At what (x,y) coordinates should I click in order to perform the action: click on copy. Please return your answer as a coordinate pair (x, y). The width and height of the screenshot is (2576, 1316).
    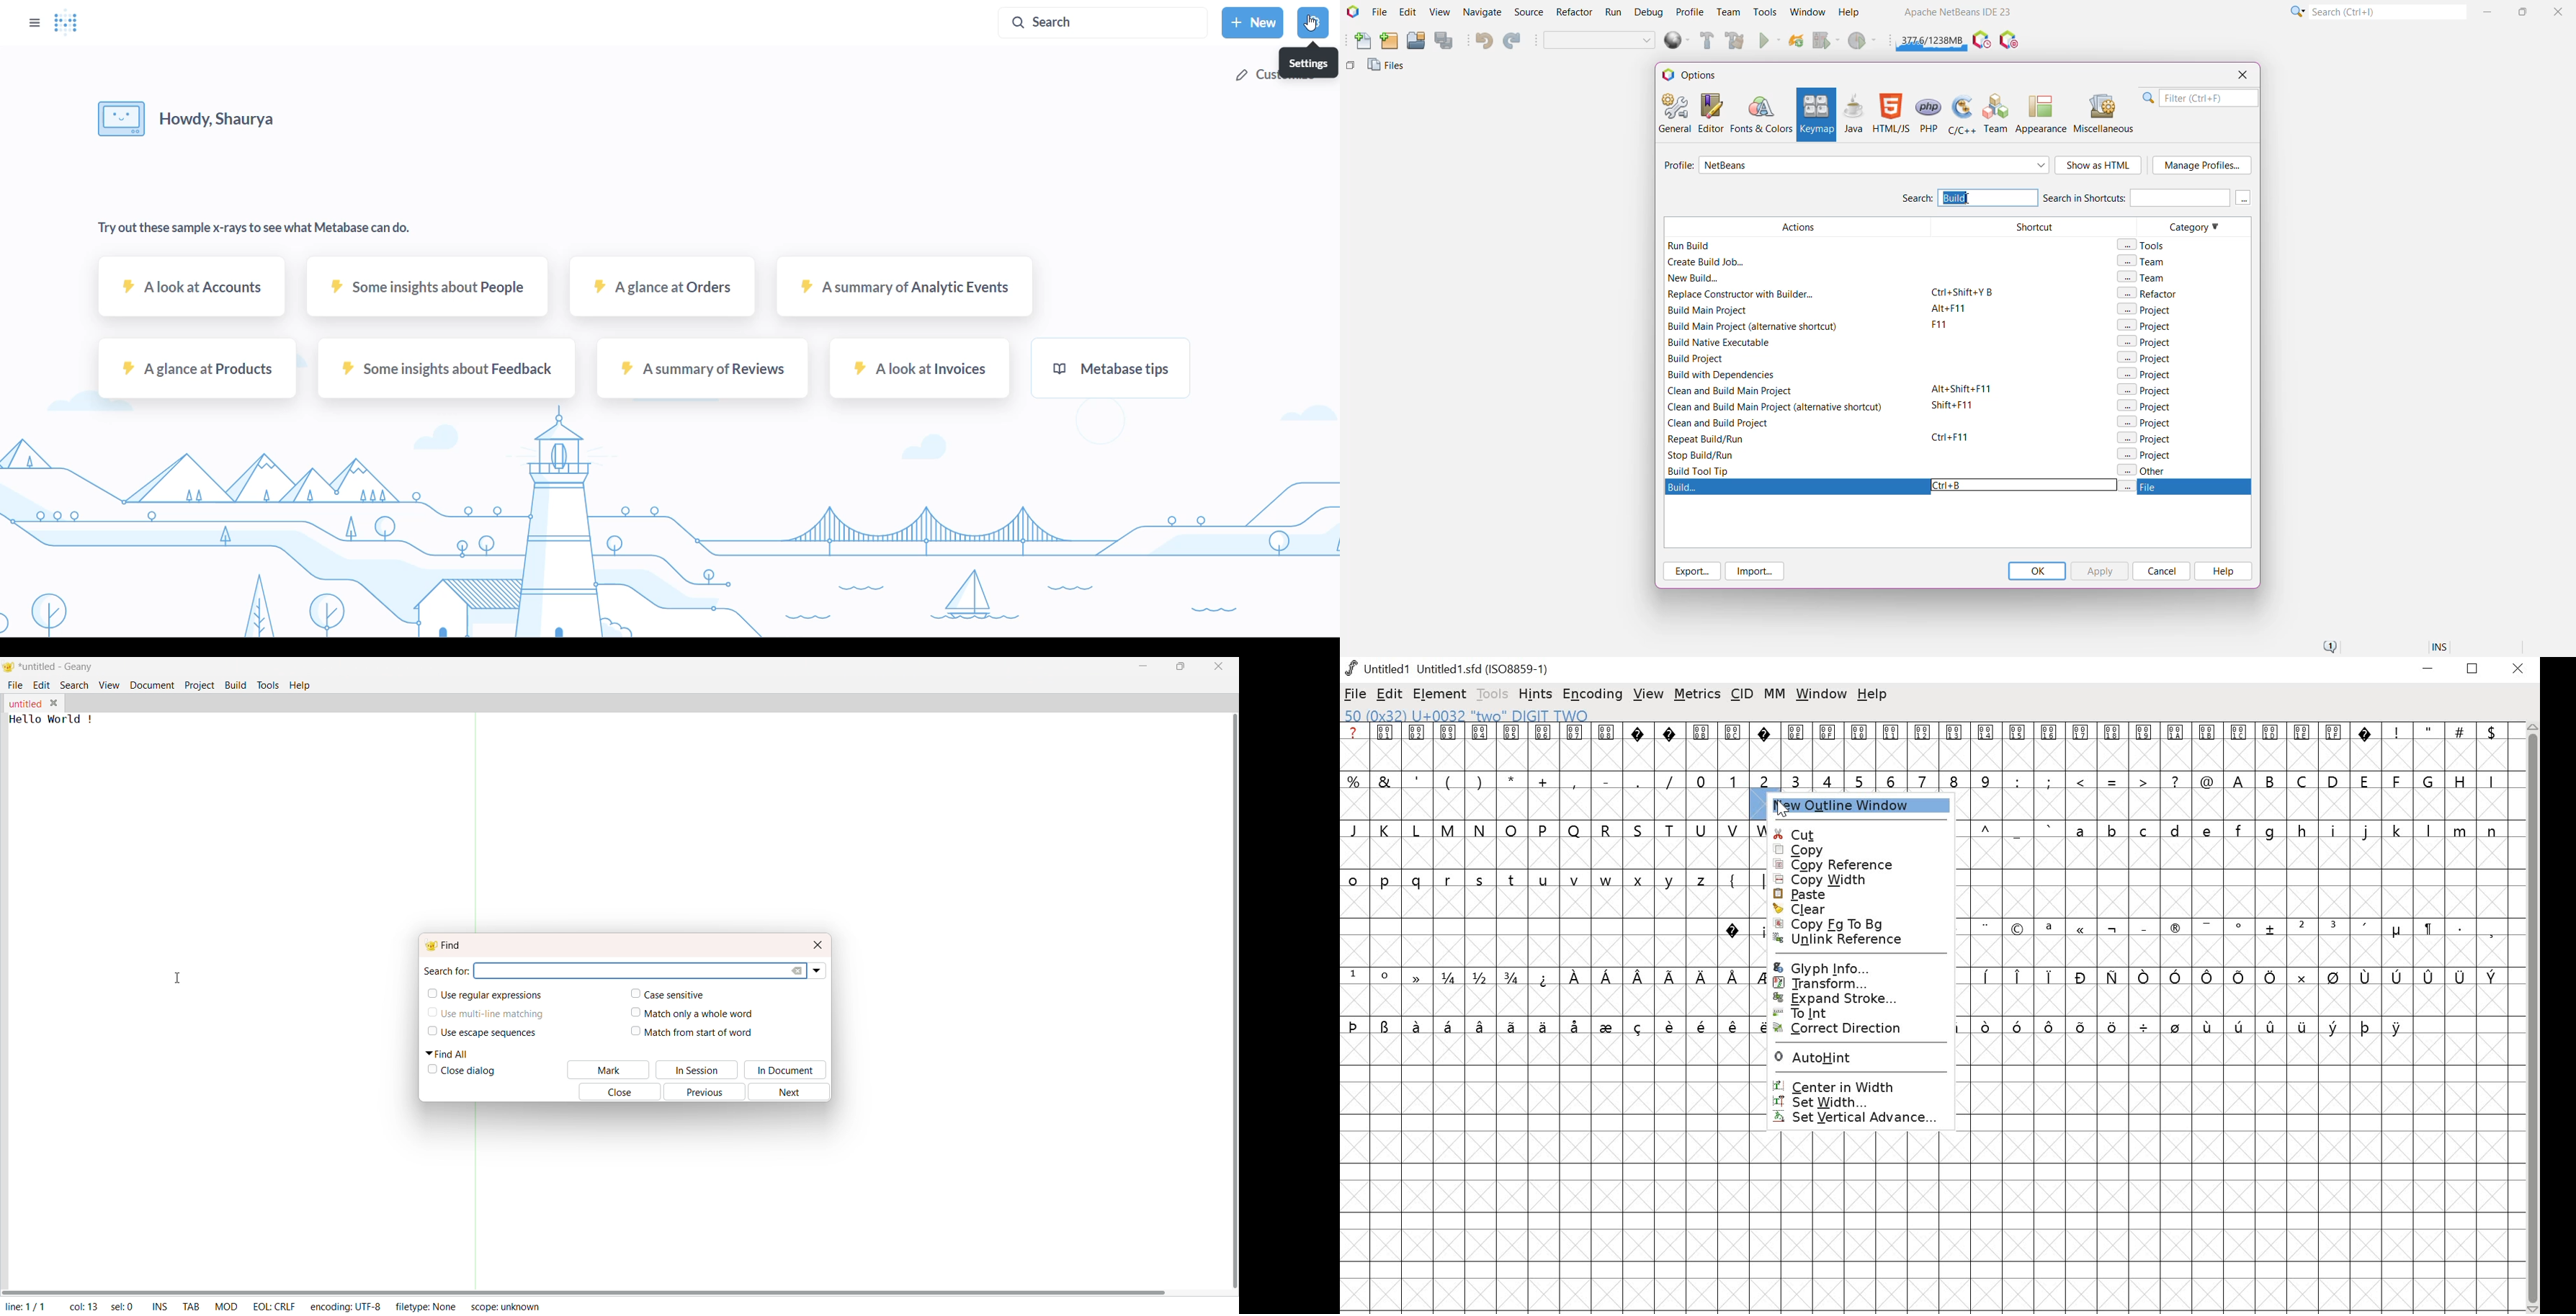
    Looking at the image, I should click on (1860, 851).